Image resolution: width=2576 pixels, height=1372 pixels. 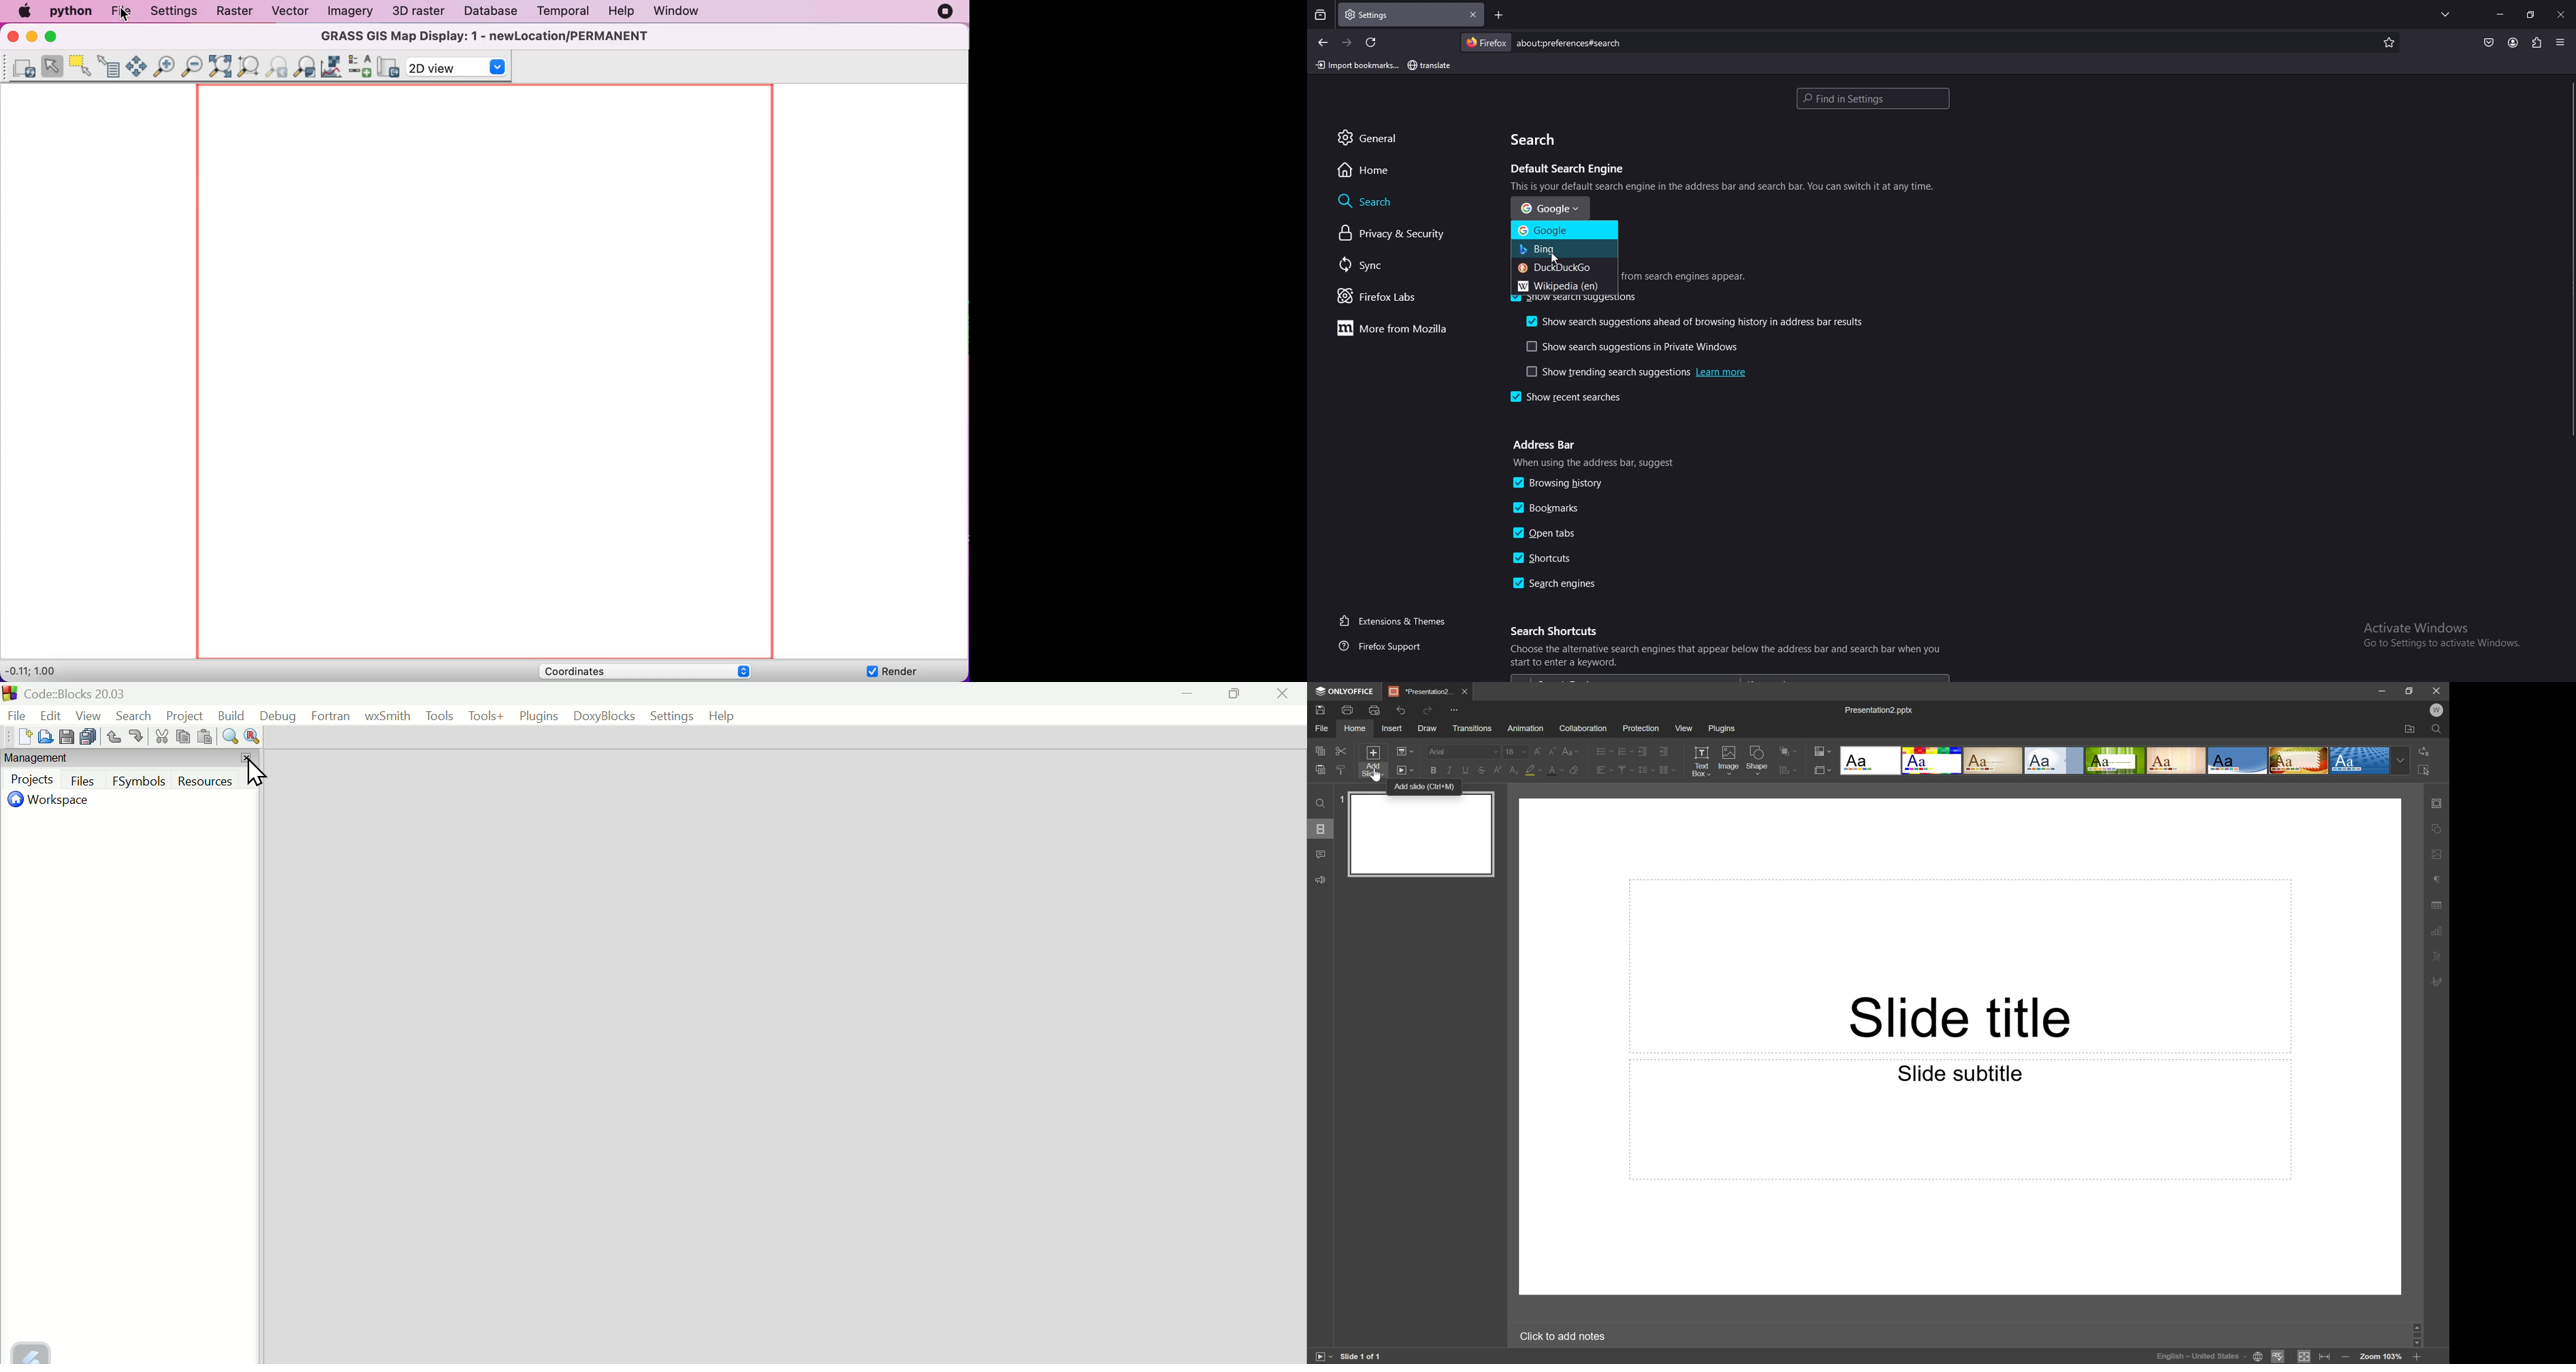 I want to click on minimize, so click(x=2500, y=14).